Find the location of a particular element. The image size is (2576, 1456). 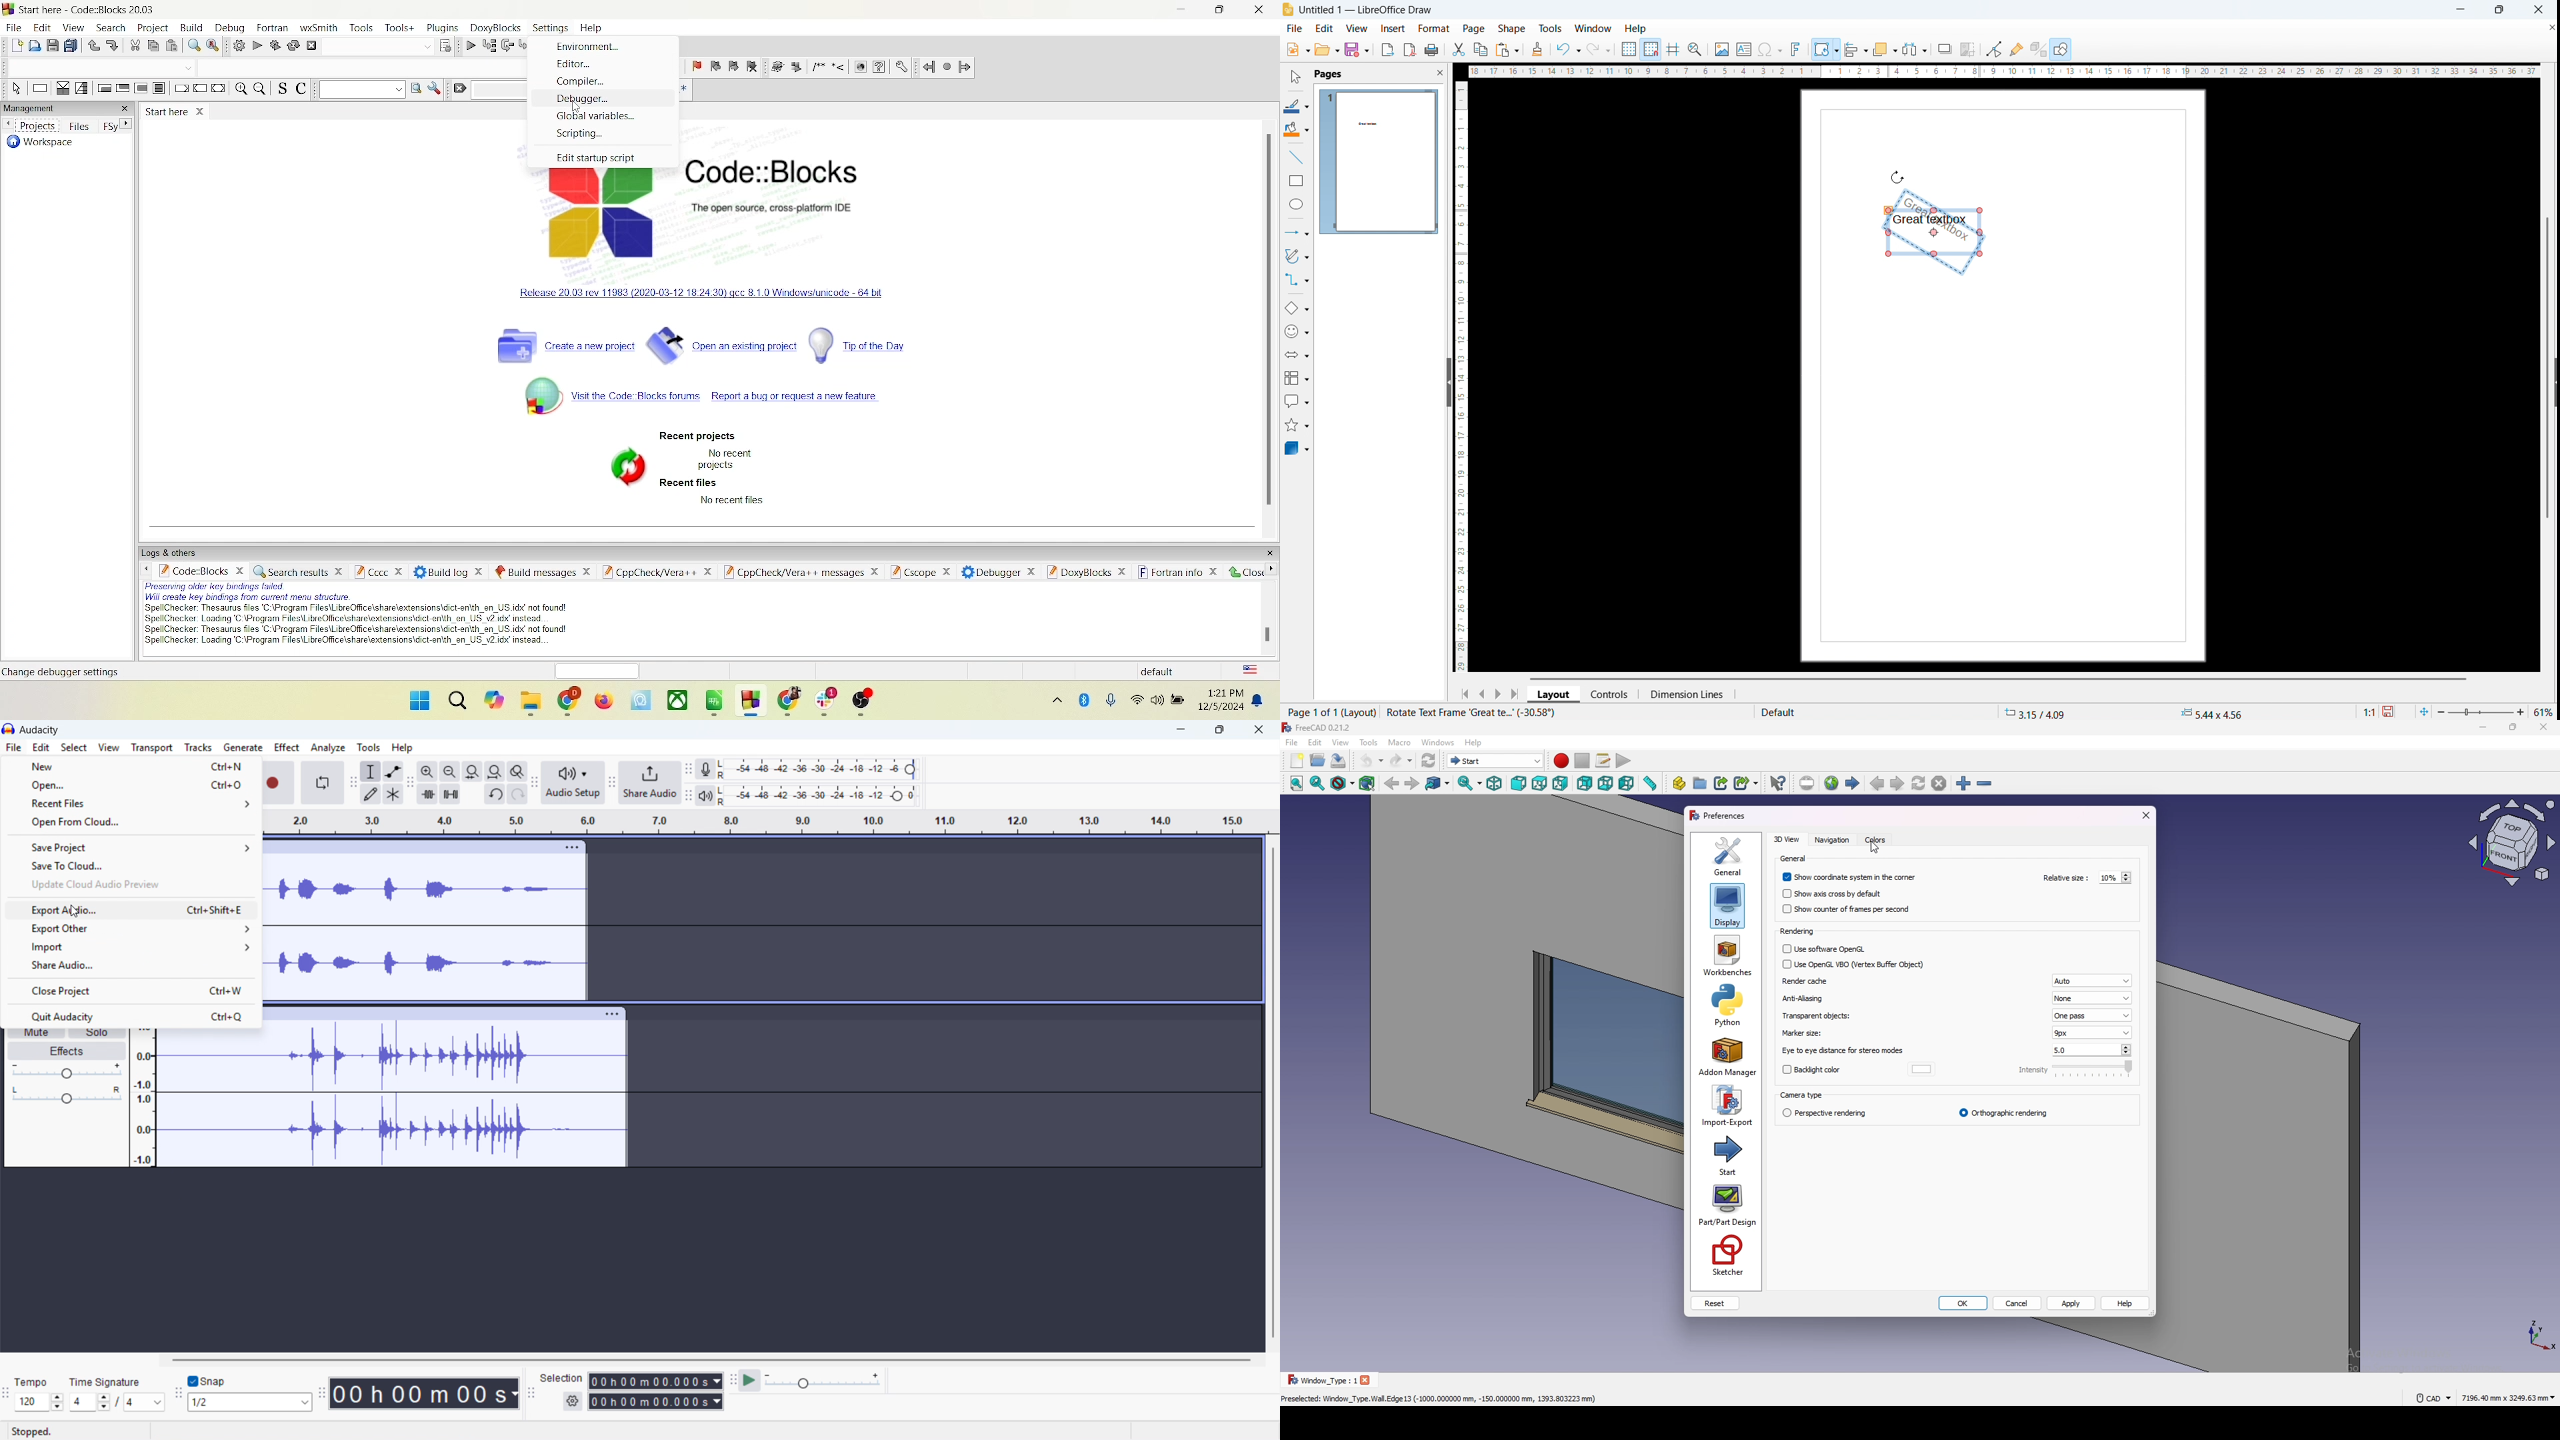

shape is located at coordinates (1511, 29).